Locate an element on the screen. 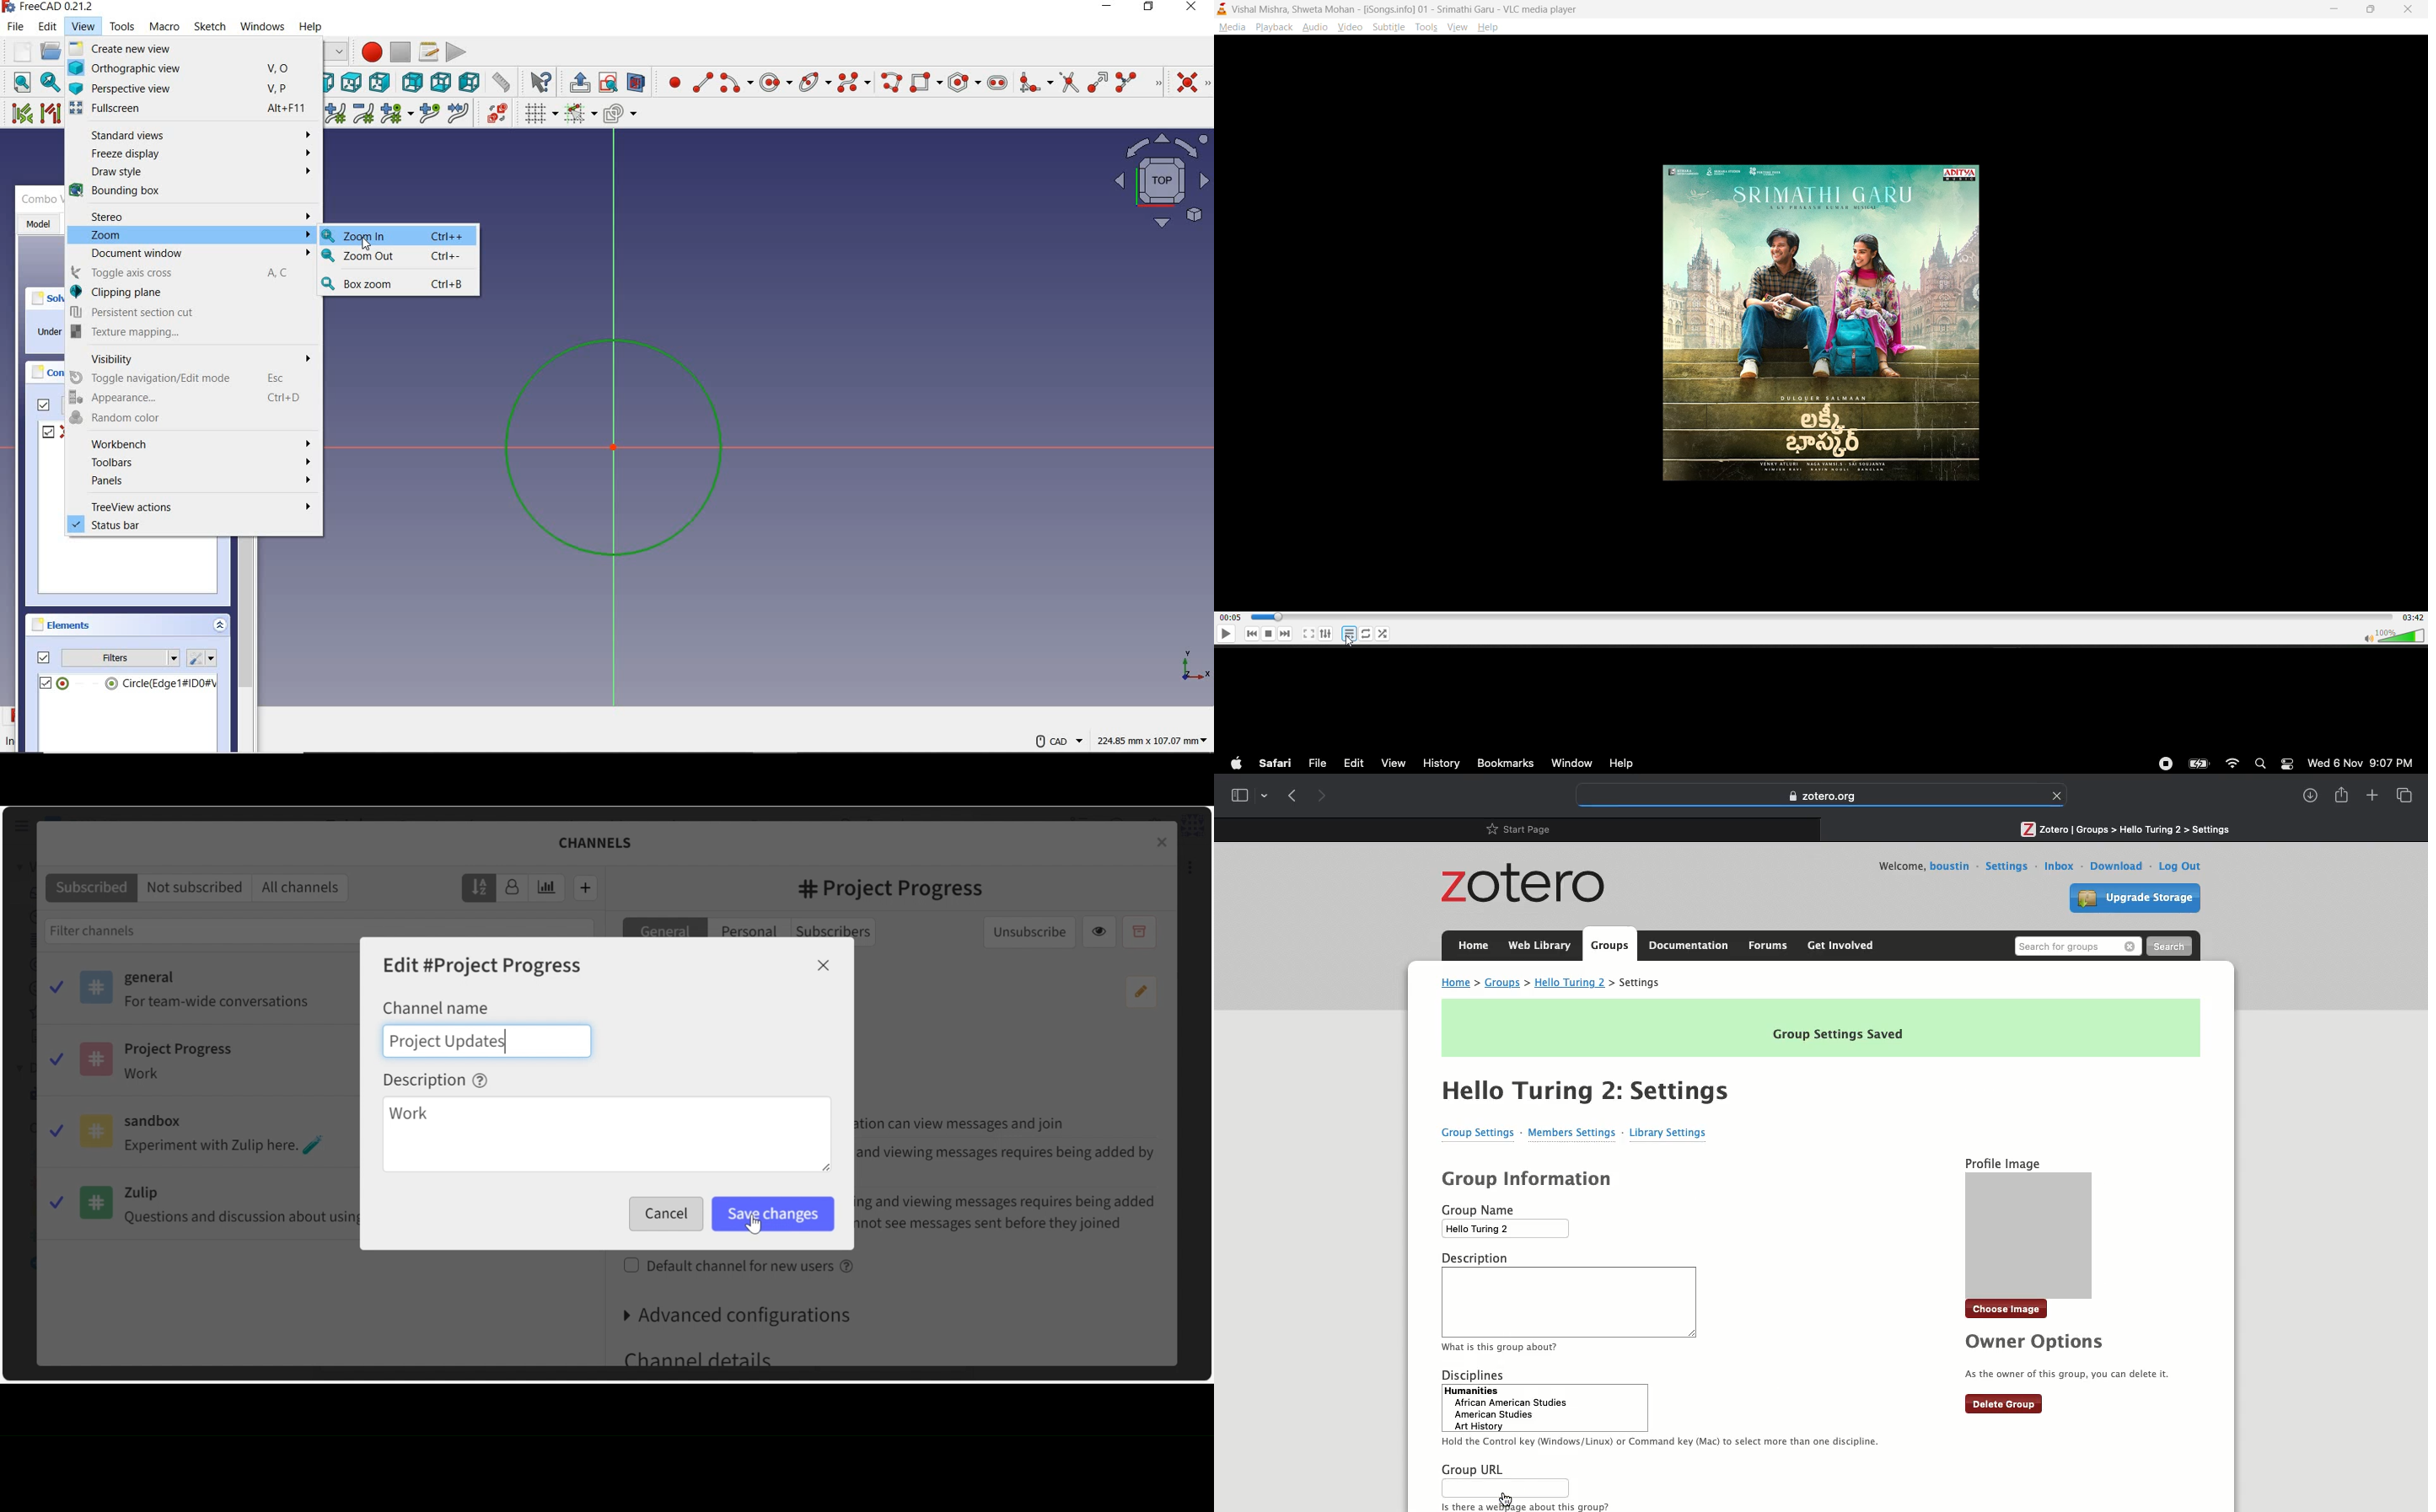 This screenshot has height=1512, width=2436. Disciplines is located at coordinates (1663, 1407).